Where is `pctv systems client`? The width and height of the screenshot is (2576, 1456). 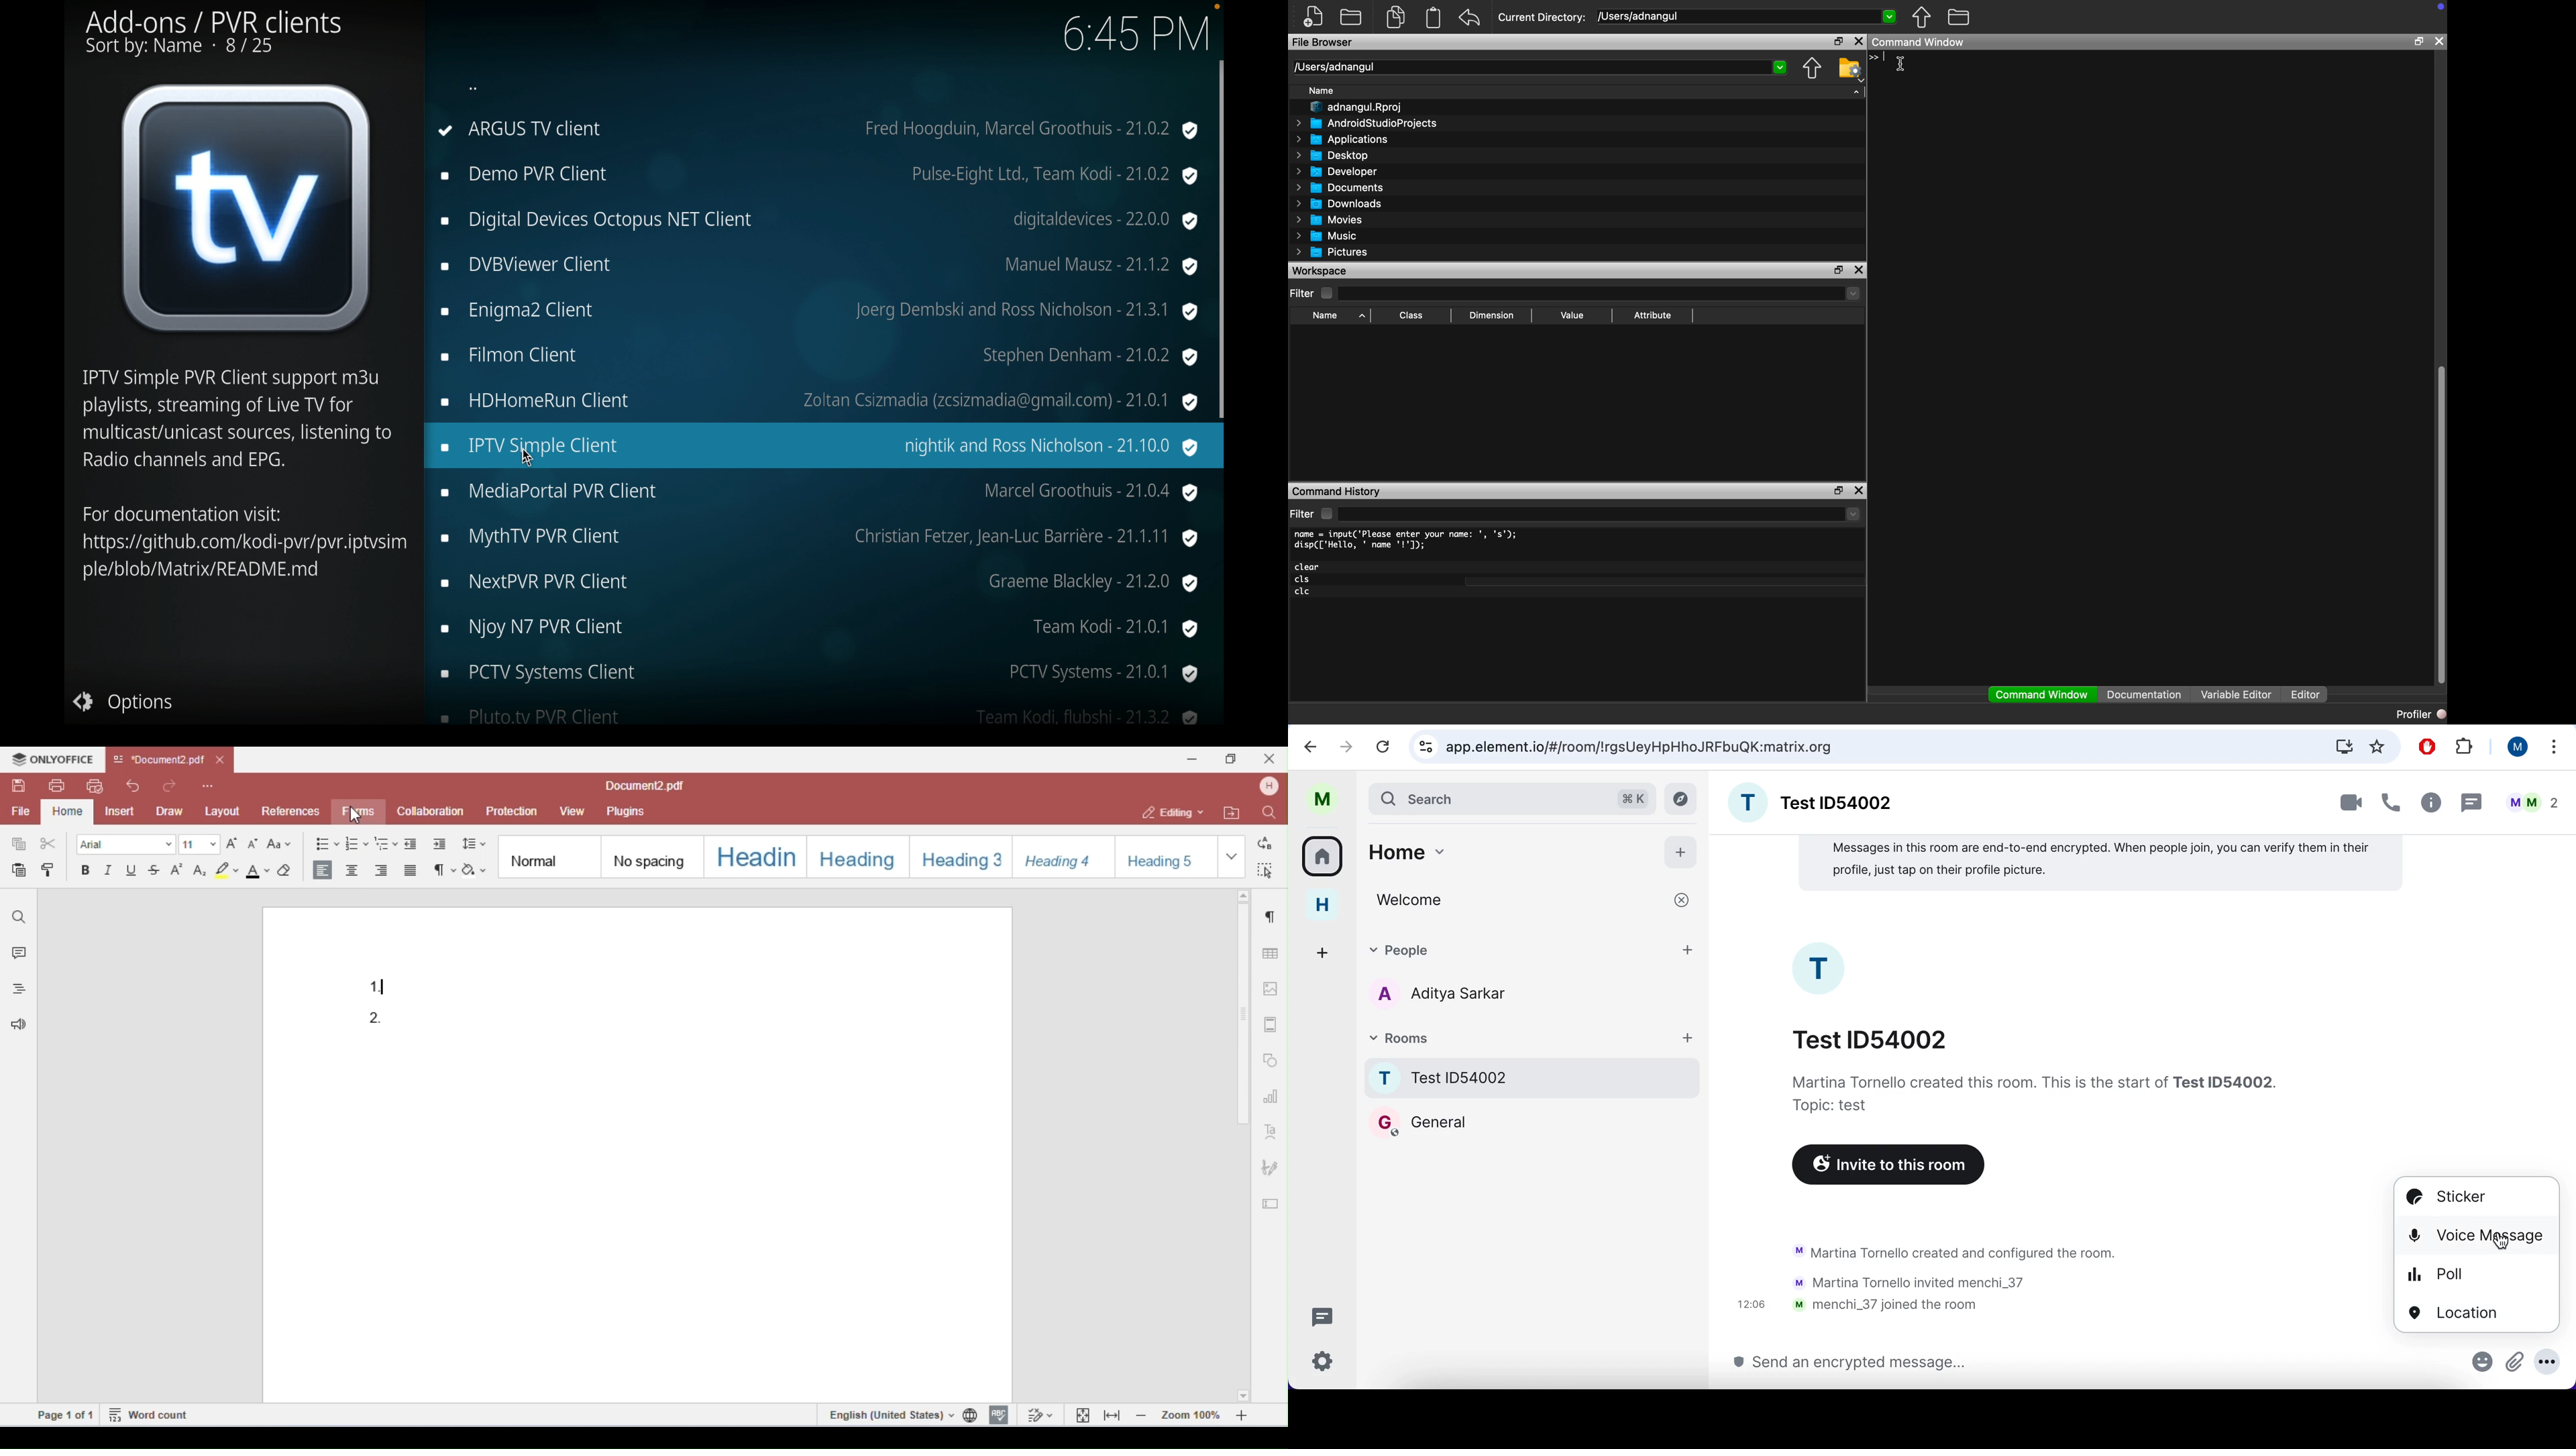 pctv systems client is located at coordinates (818, 674).